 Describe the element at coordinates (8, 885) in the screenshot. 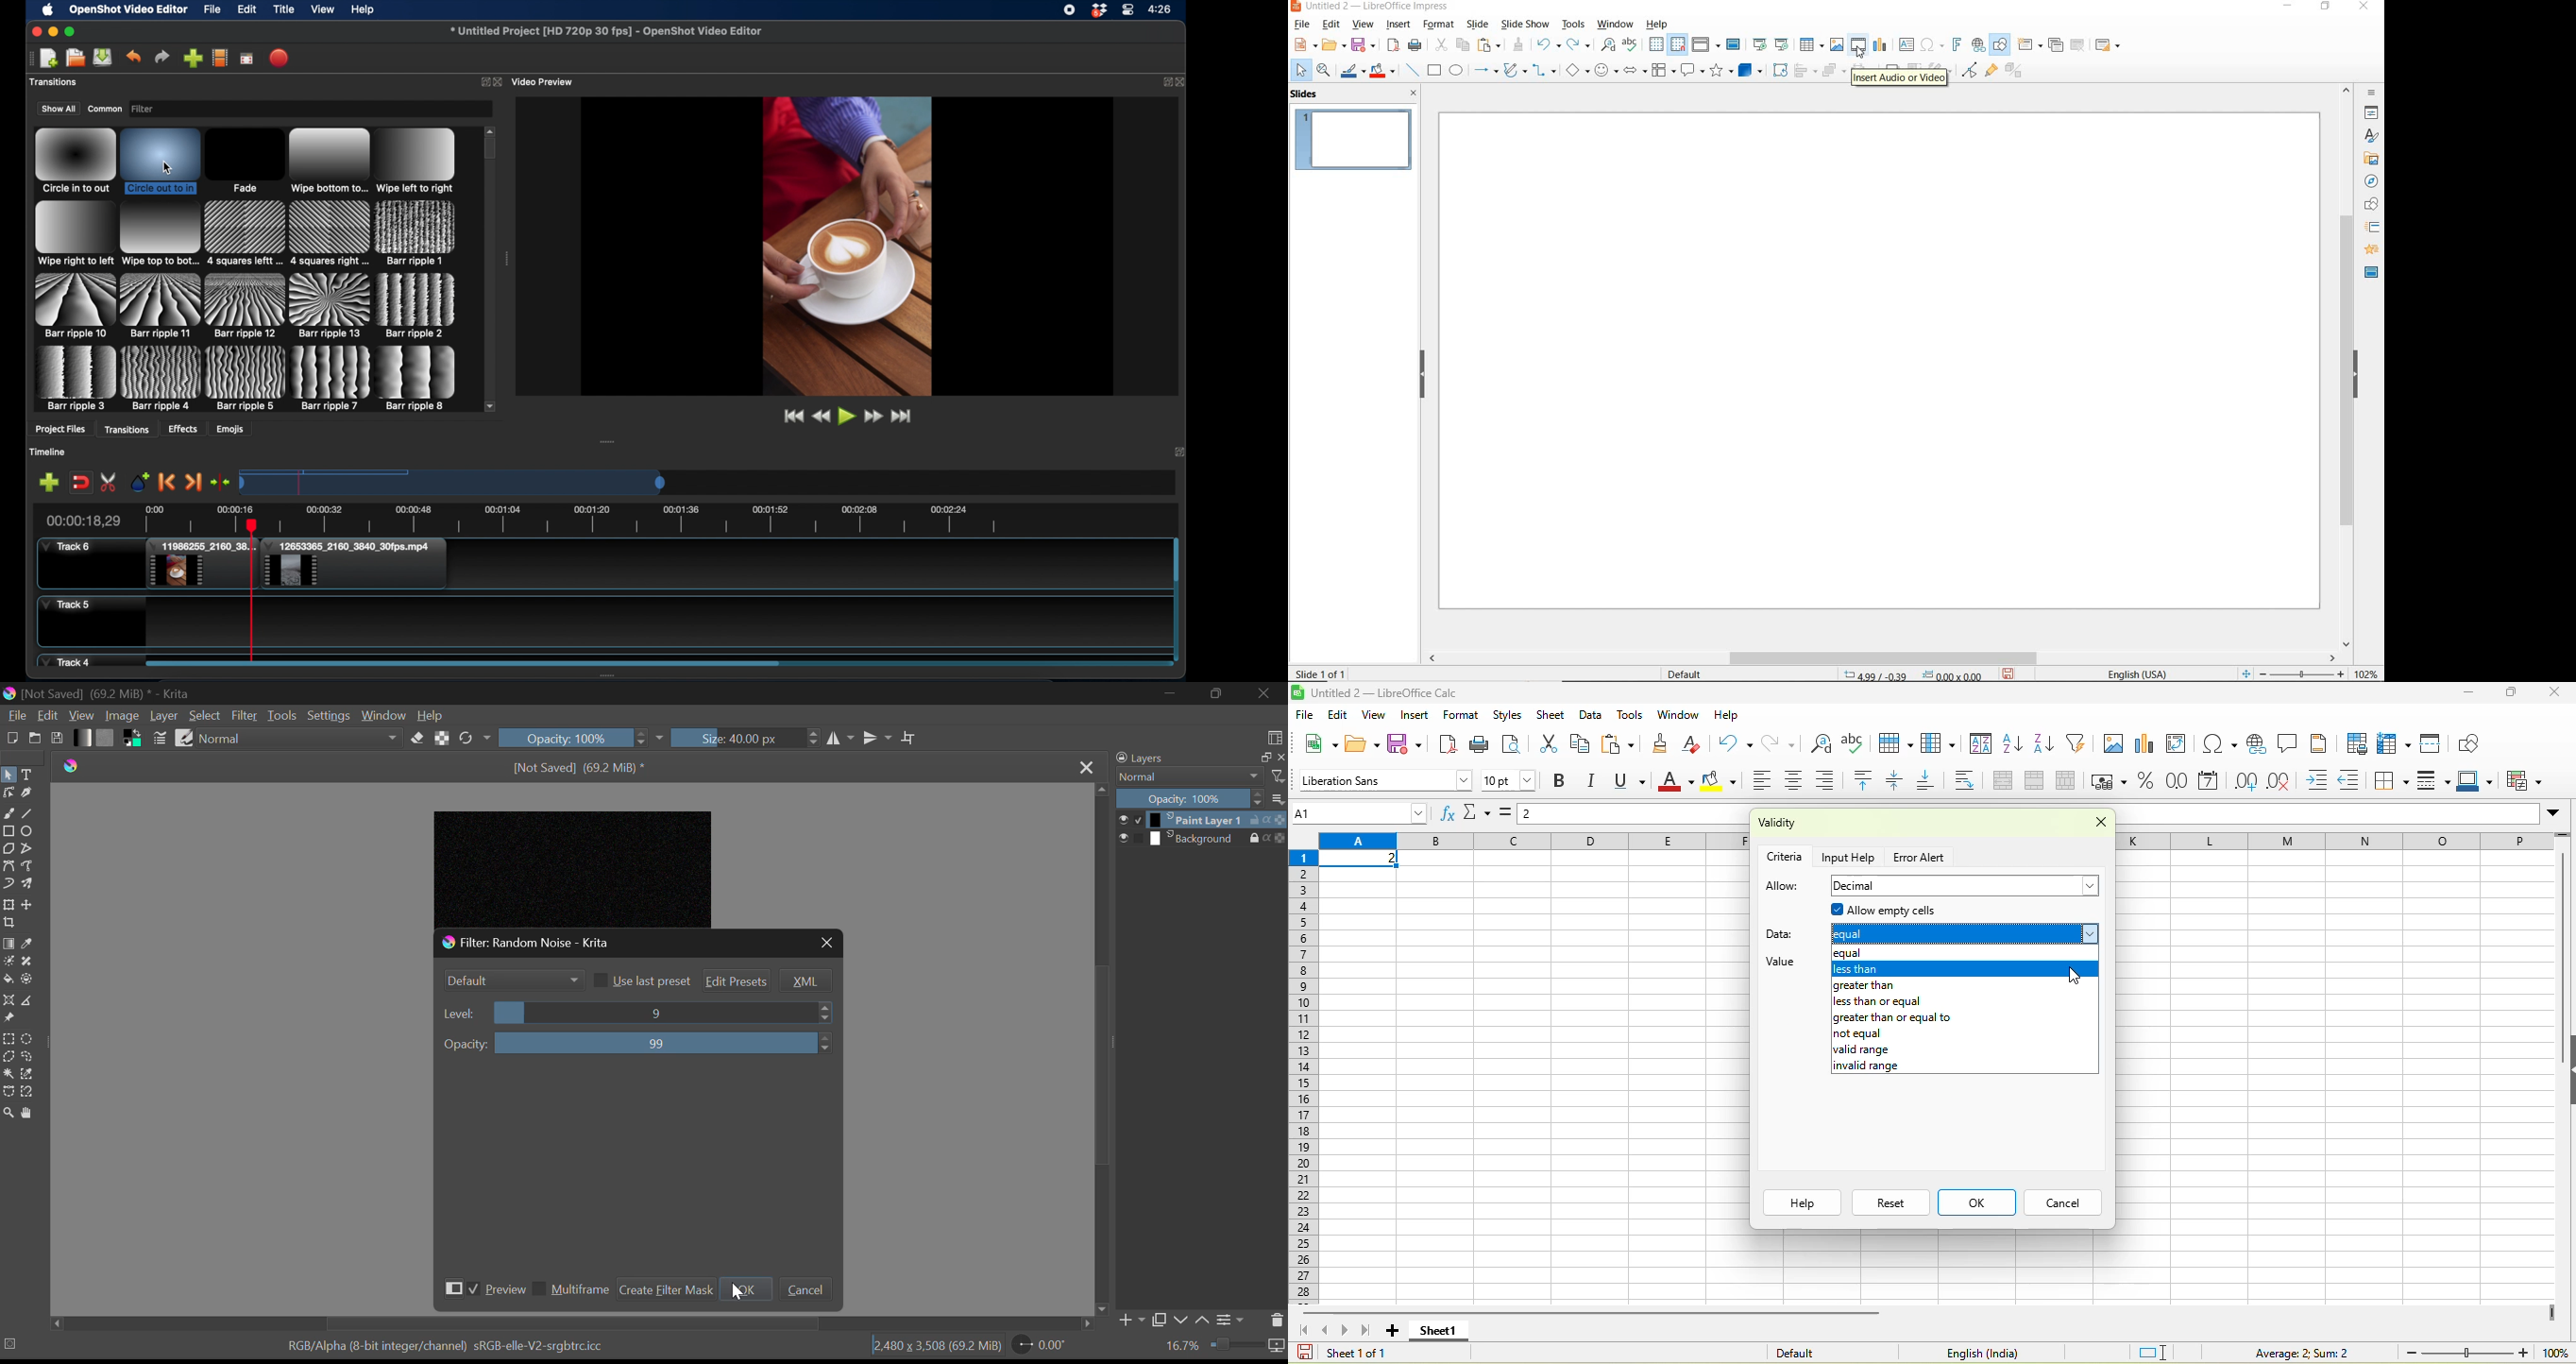

I see `Dynamic Brush Tool` at that location.